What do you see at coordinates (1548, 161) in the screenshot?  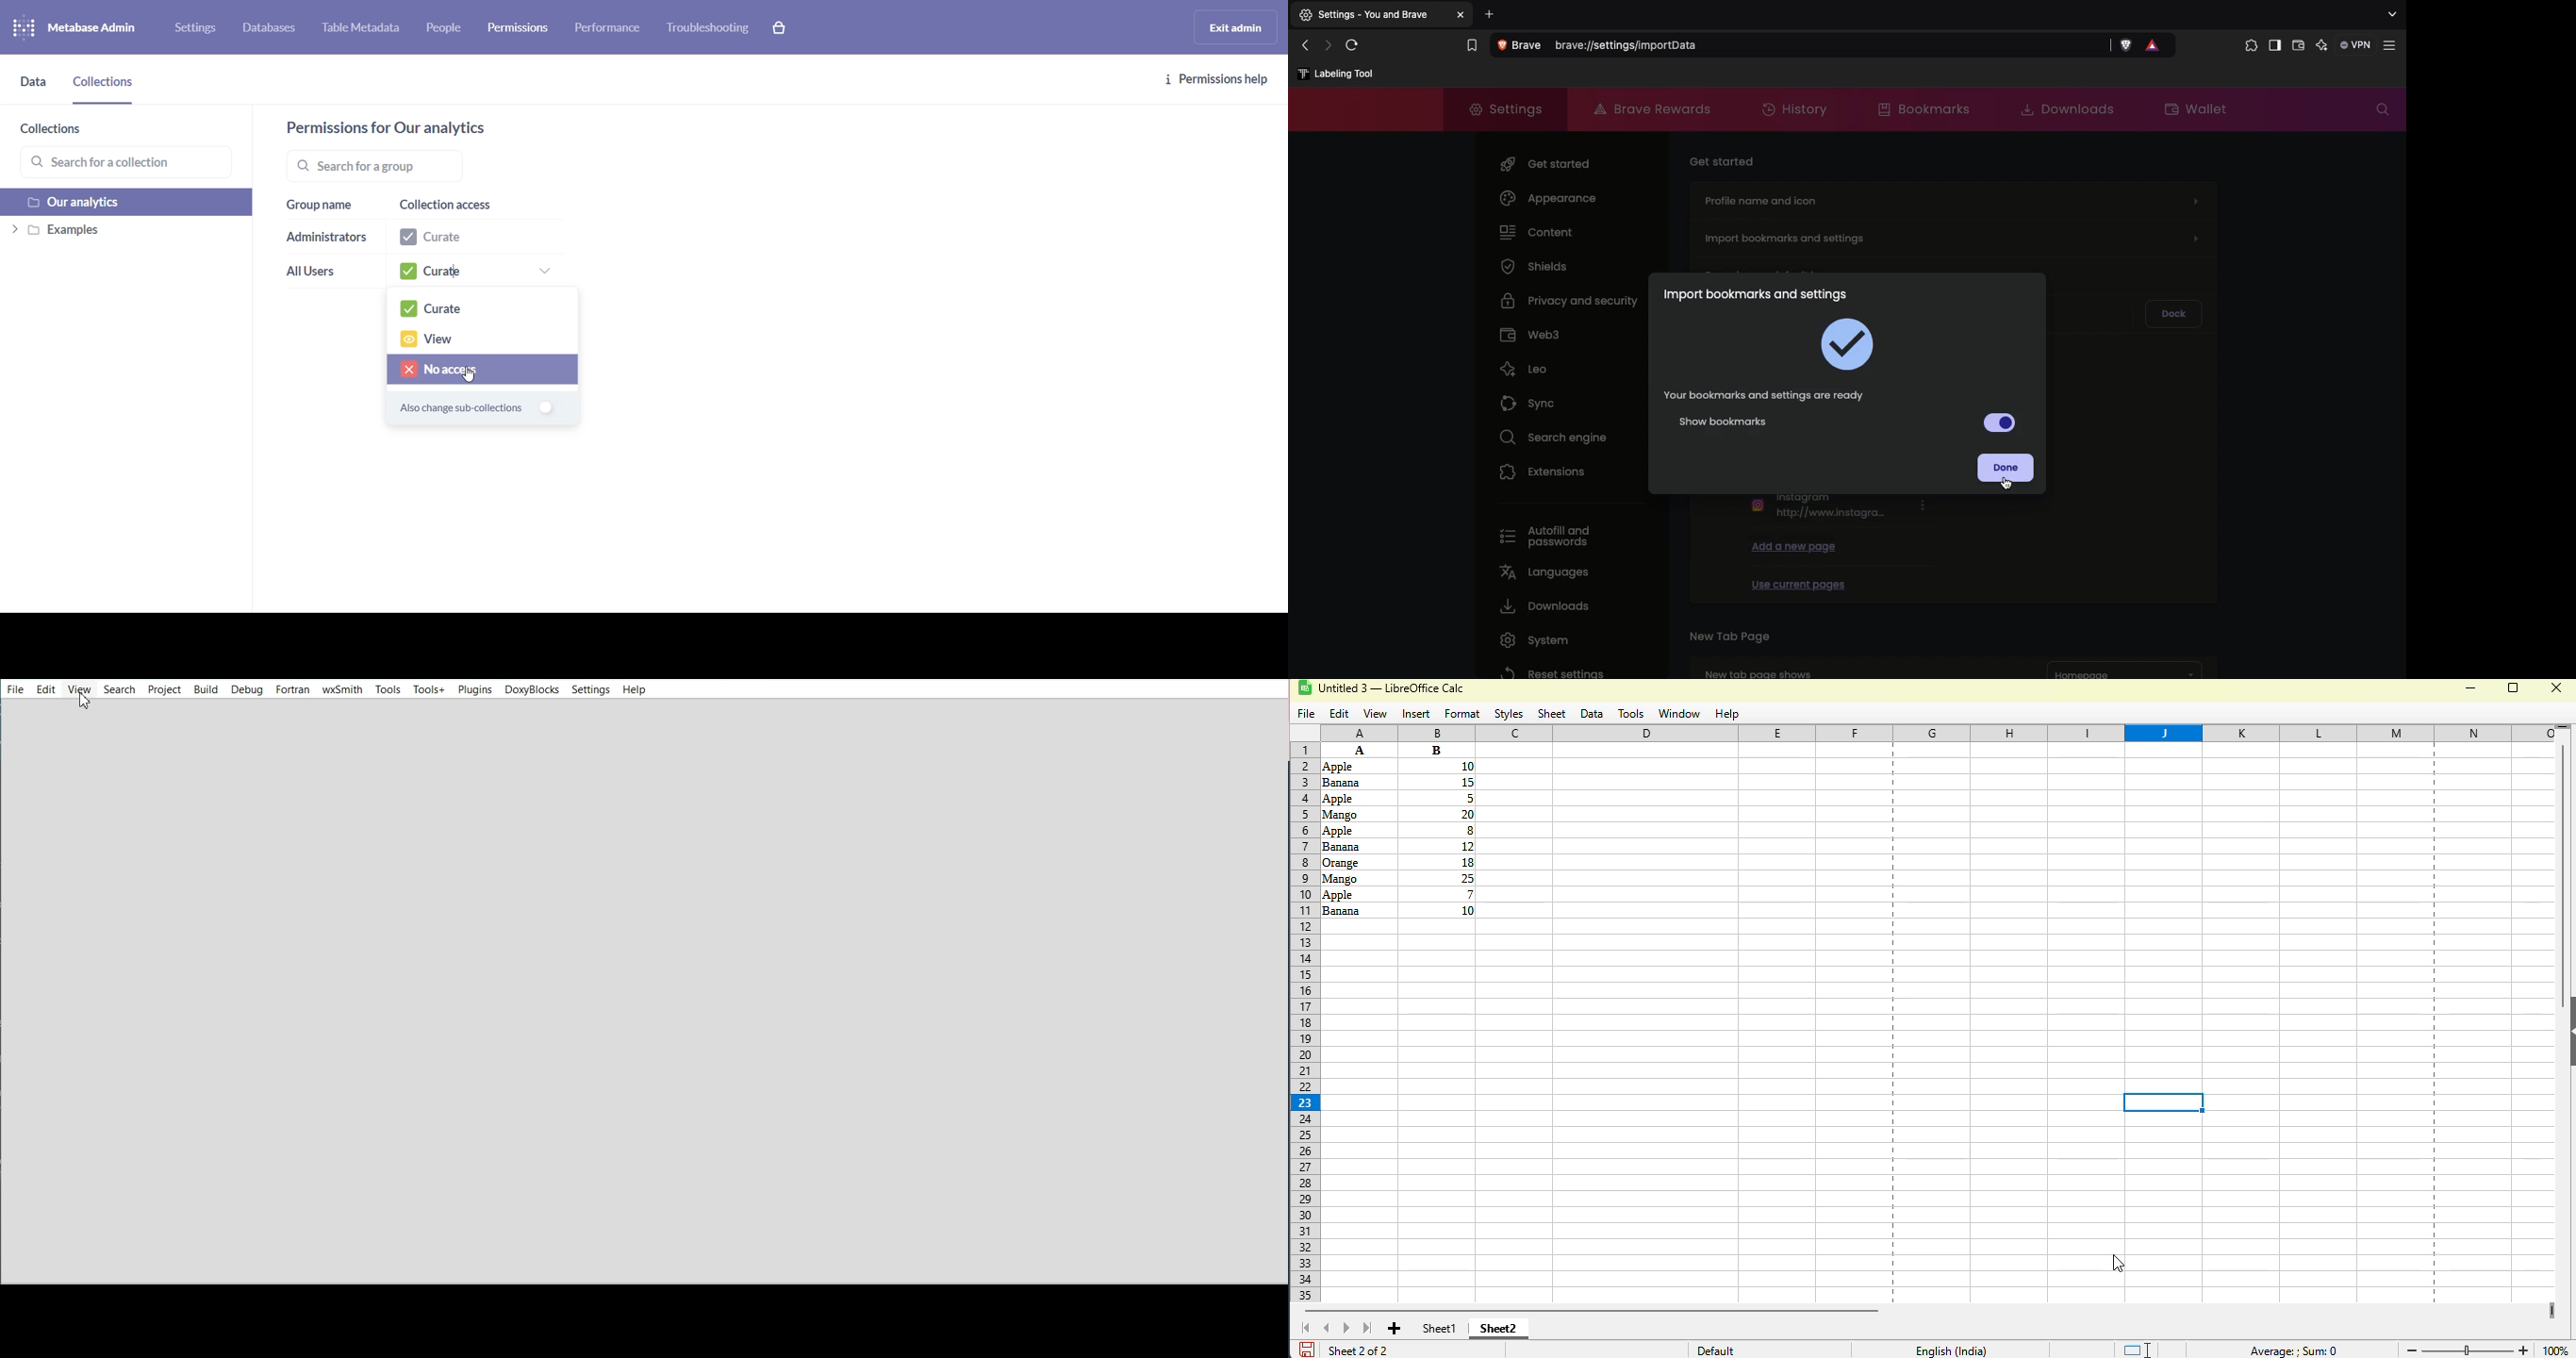 I see `Get started` at bounding box center [1548, 161].